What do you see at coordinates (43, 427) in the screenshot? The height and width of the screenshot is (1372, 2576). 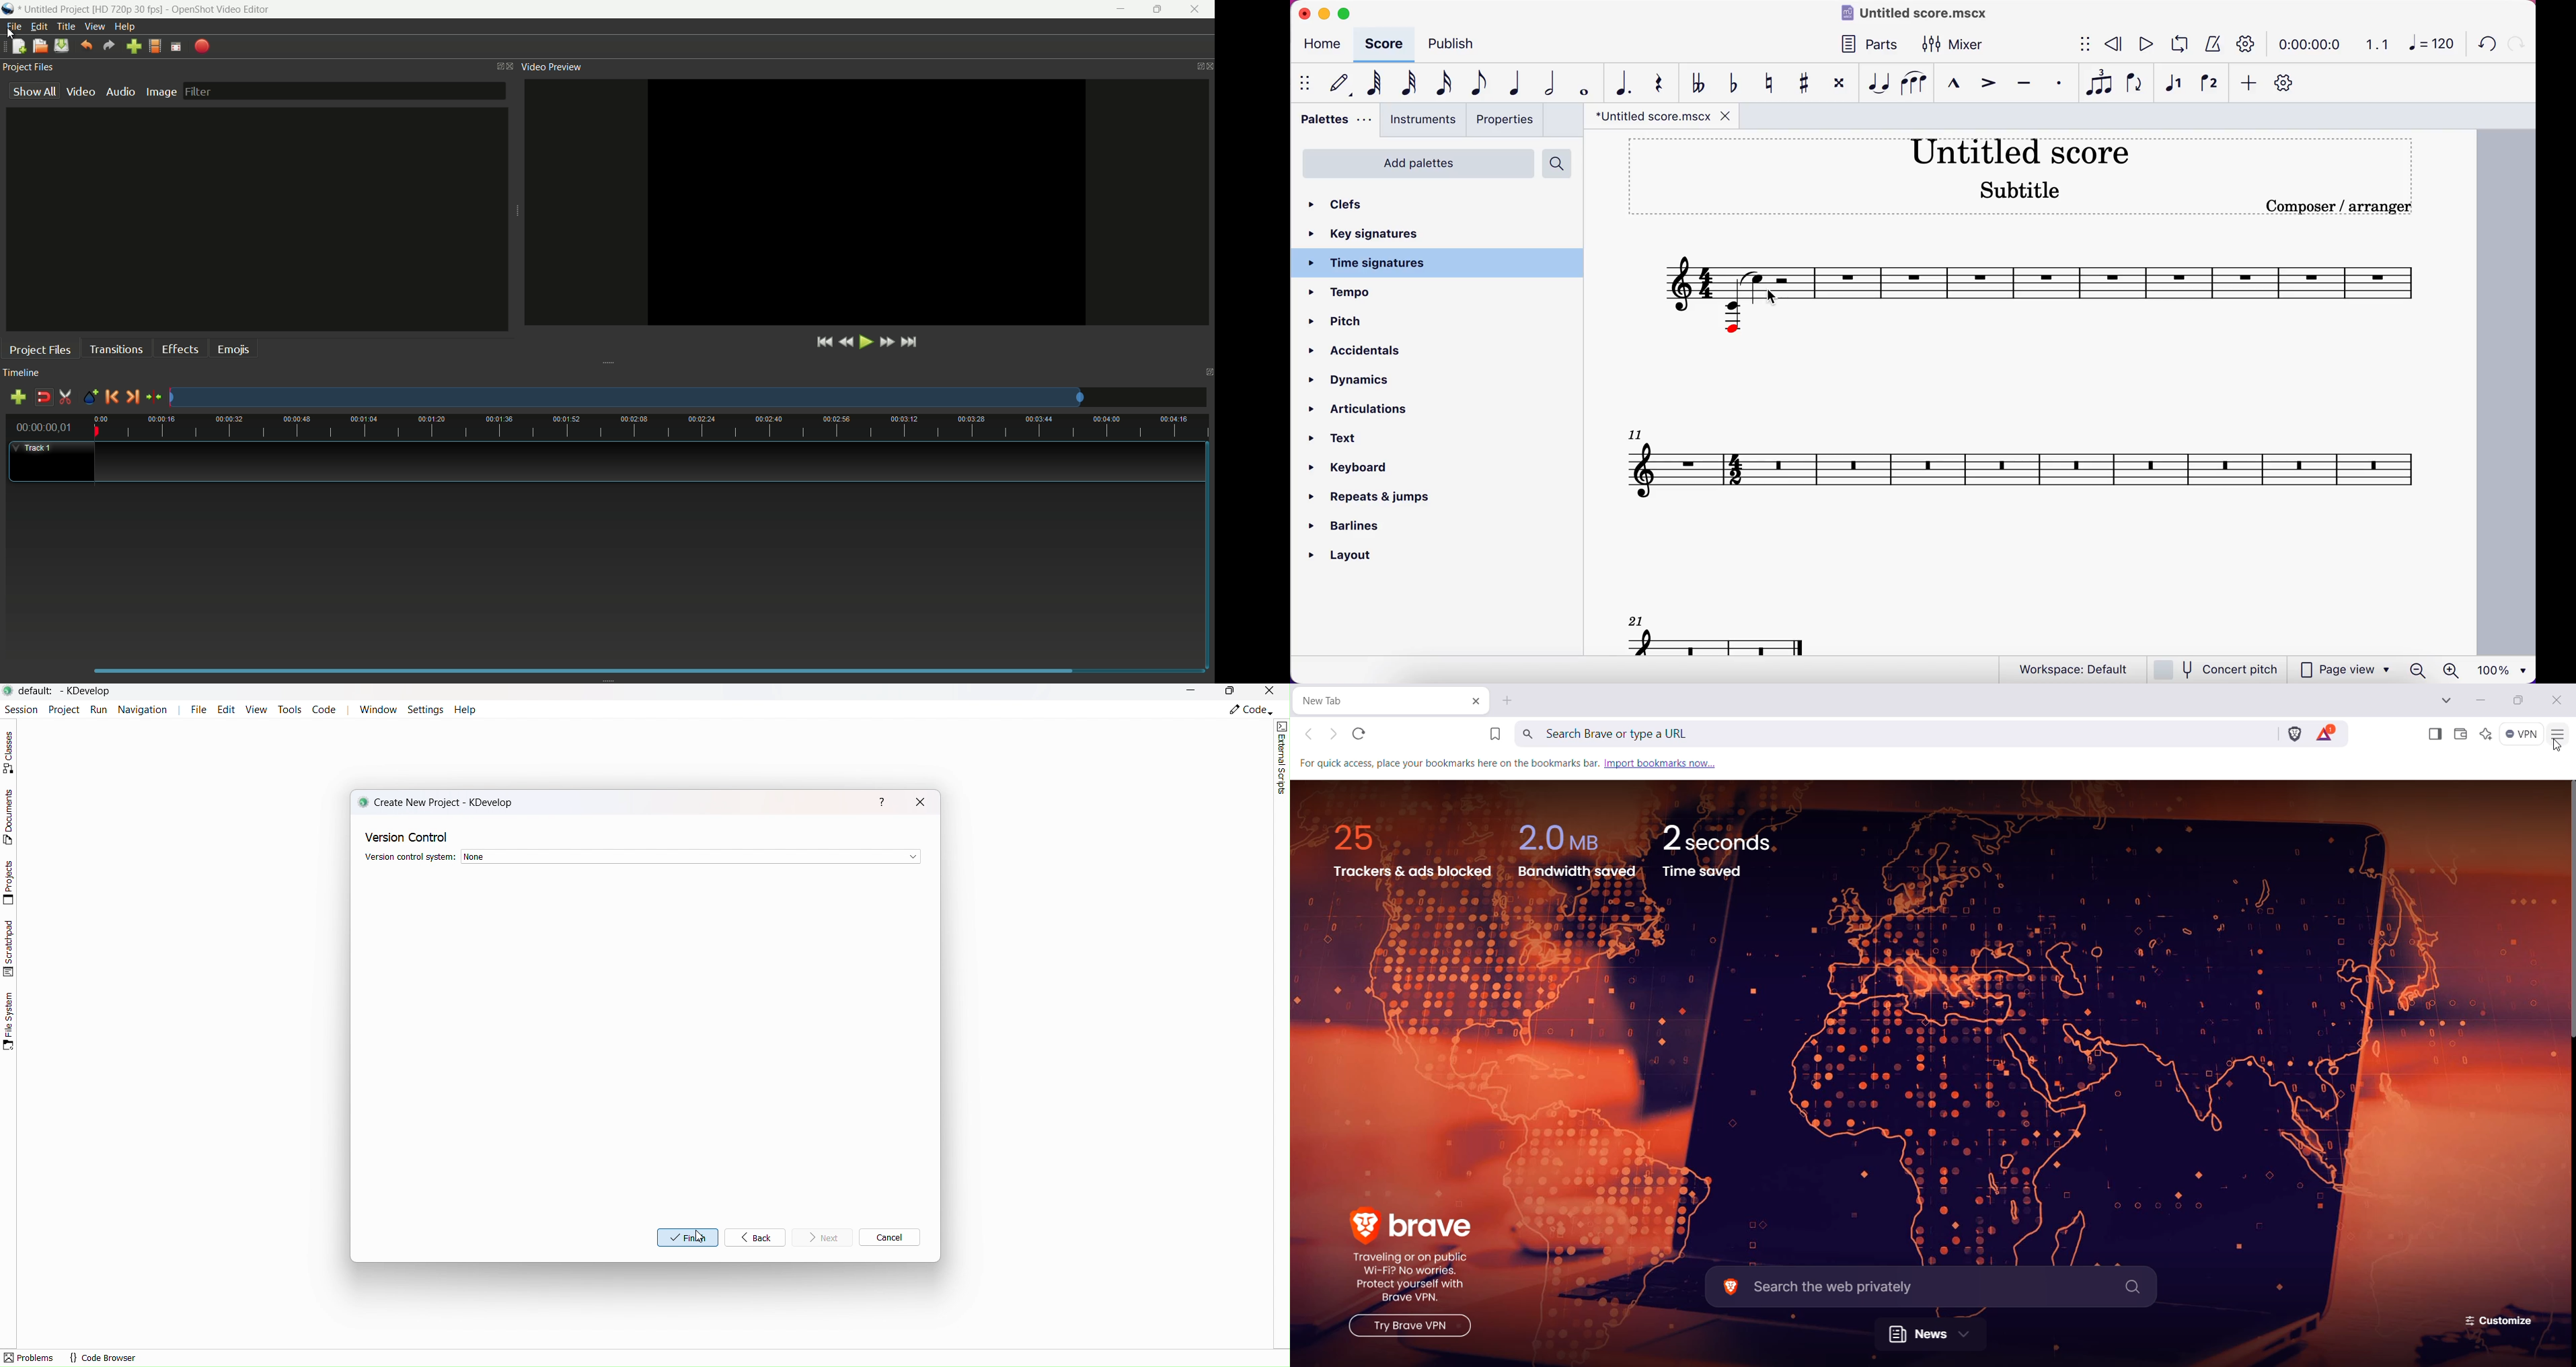 I see `current time` at bounding box center [43, 427].